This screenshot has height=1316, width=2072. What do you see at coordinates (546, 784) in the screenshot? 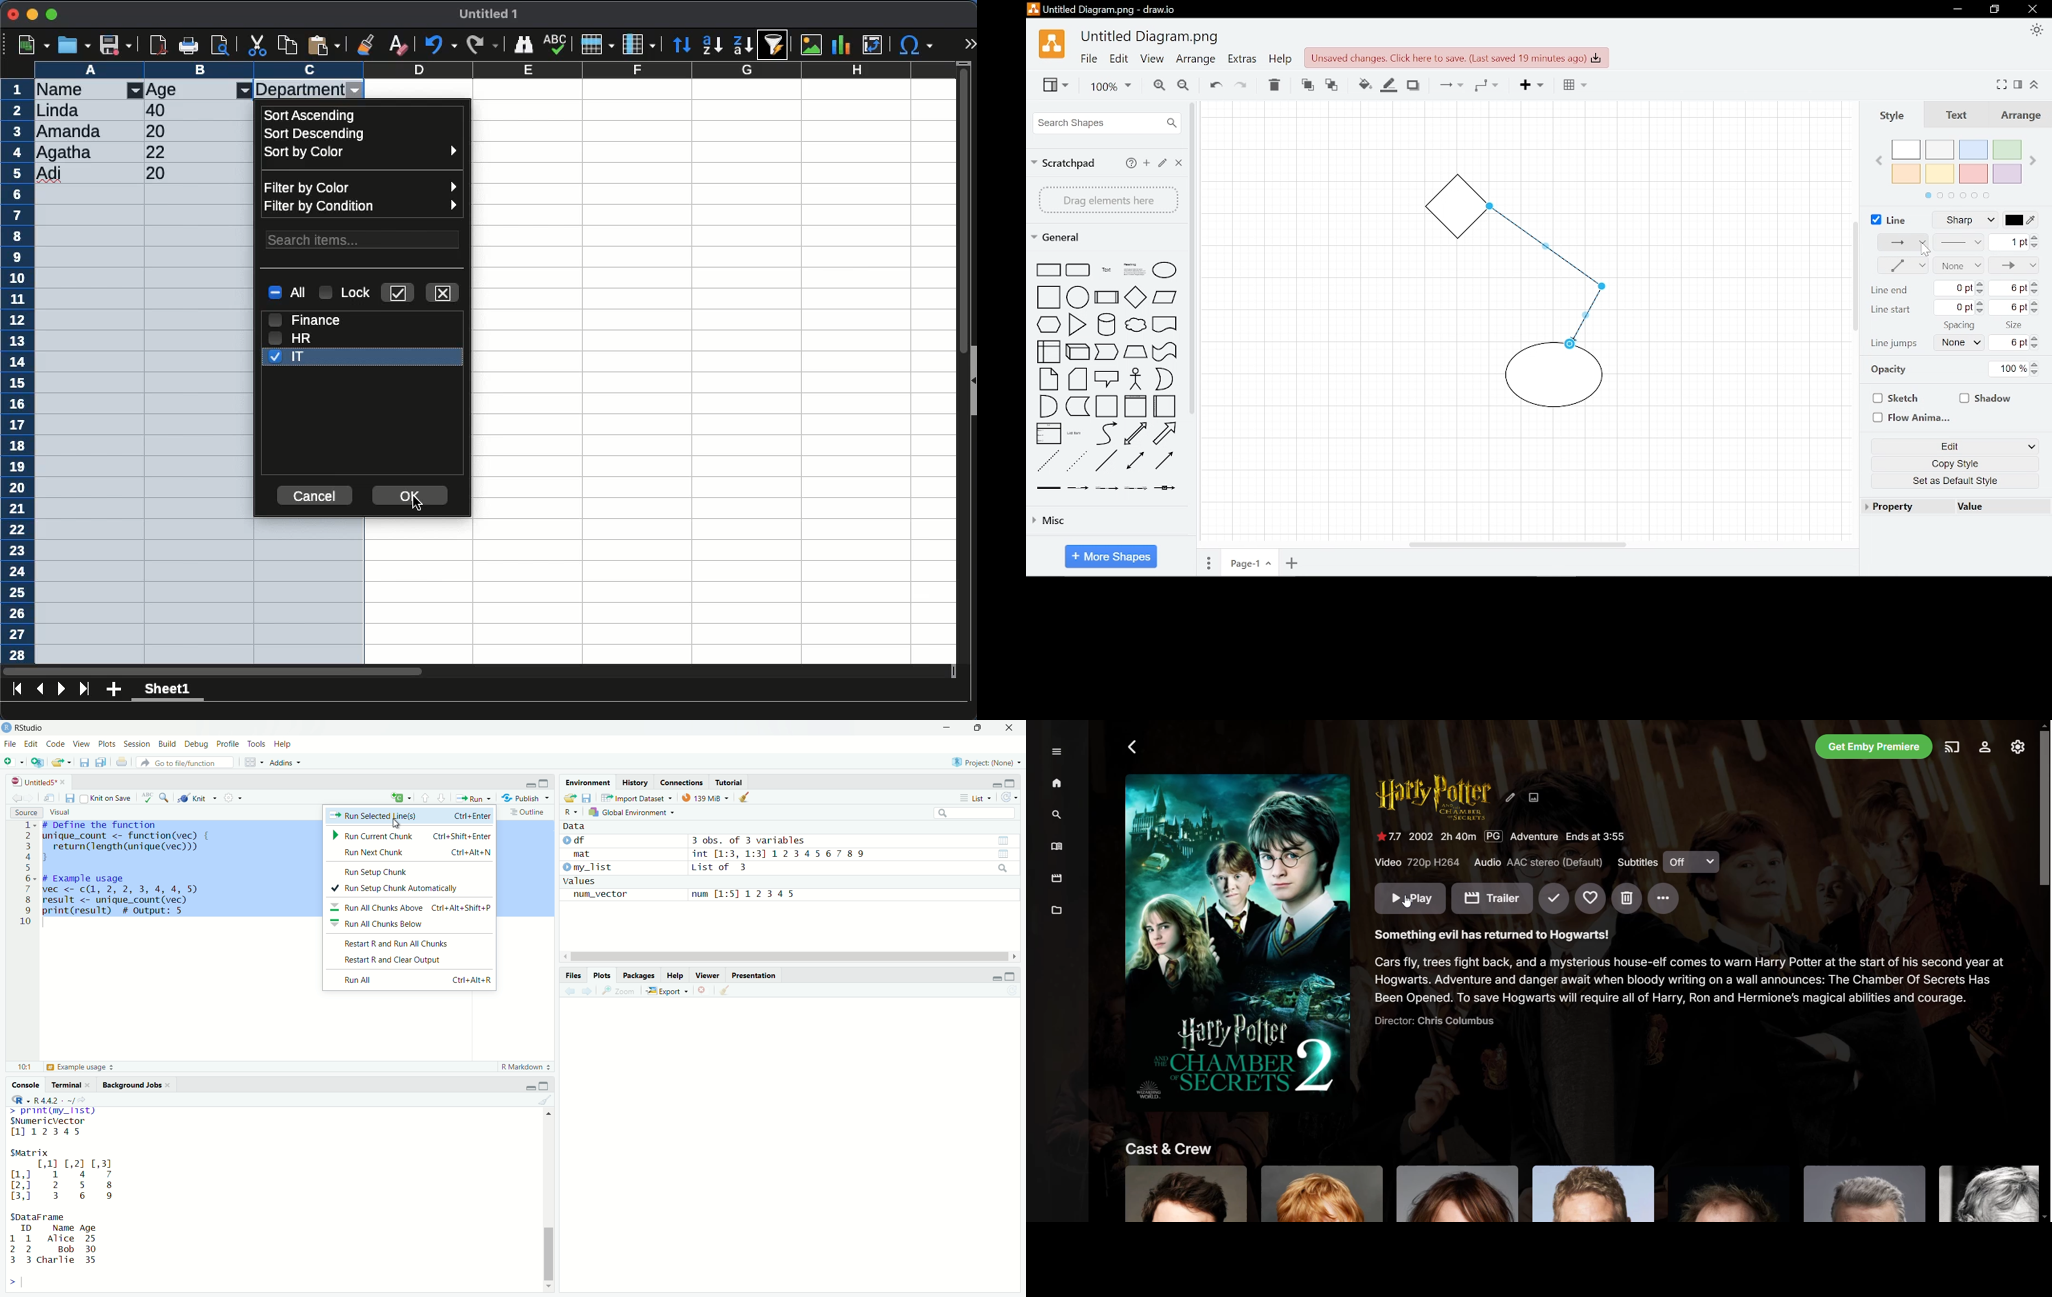
I see `maximize` at bounding box center [546, 784].